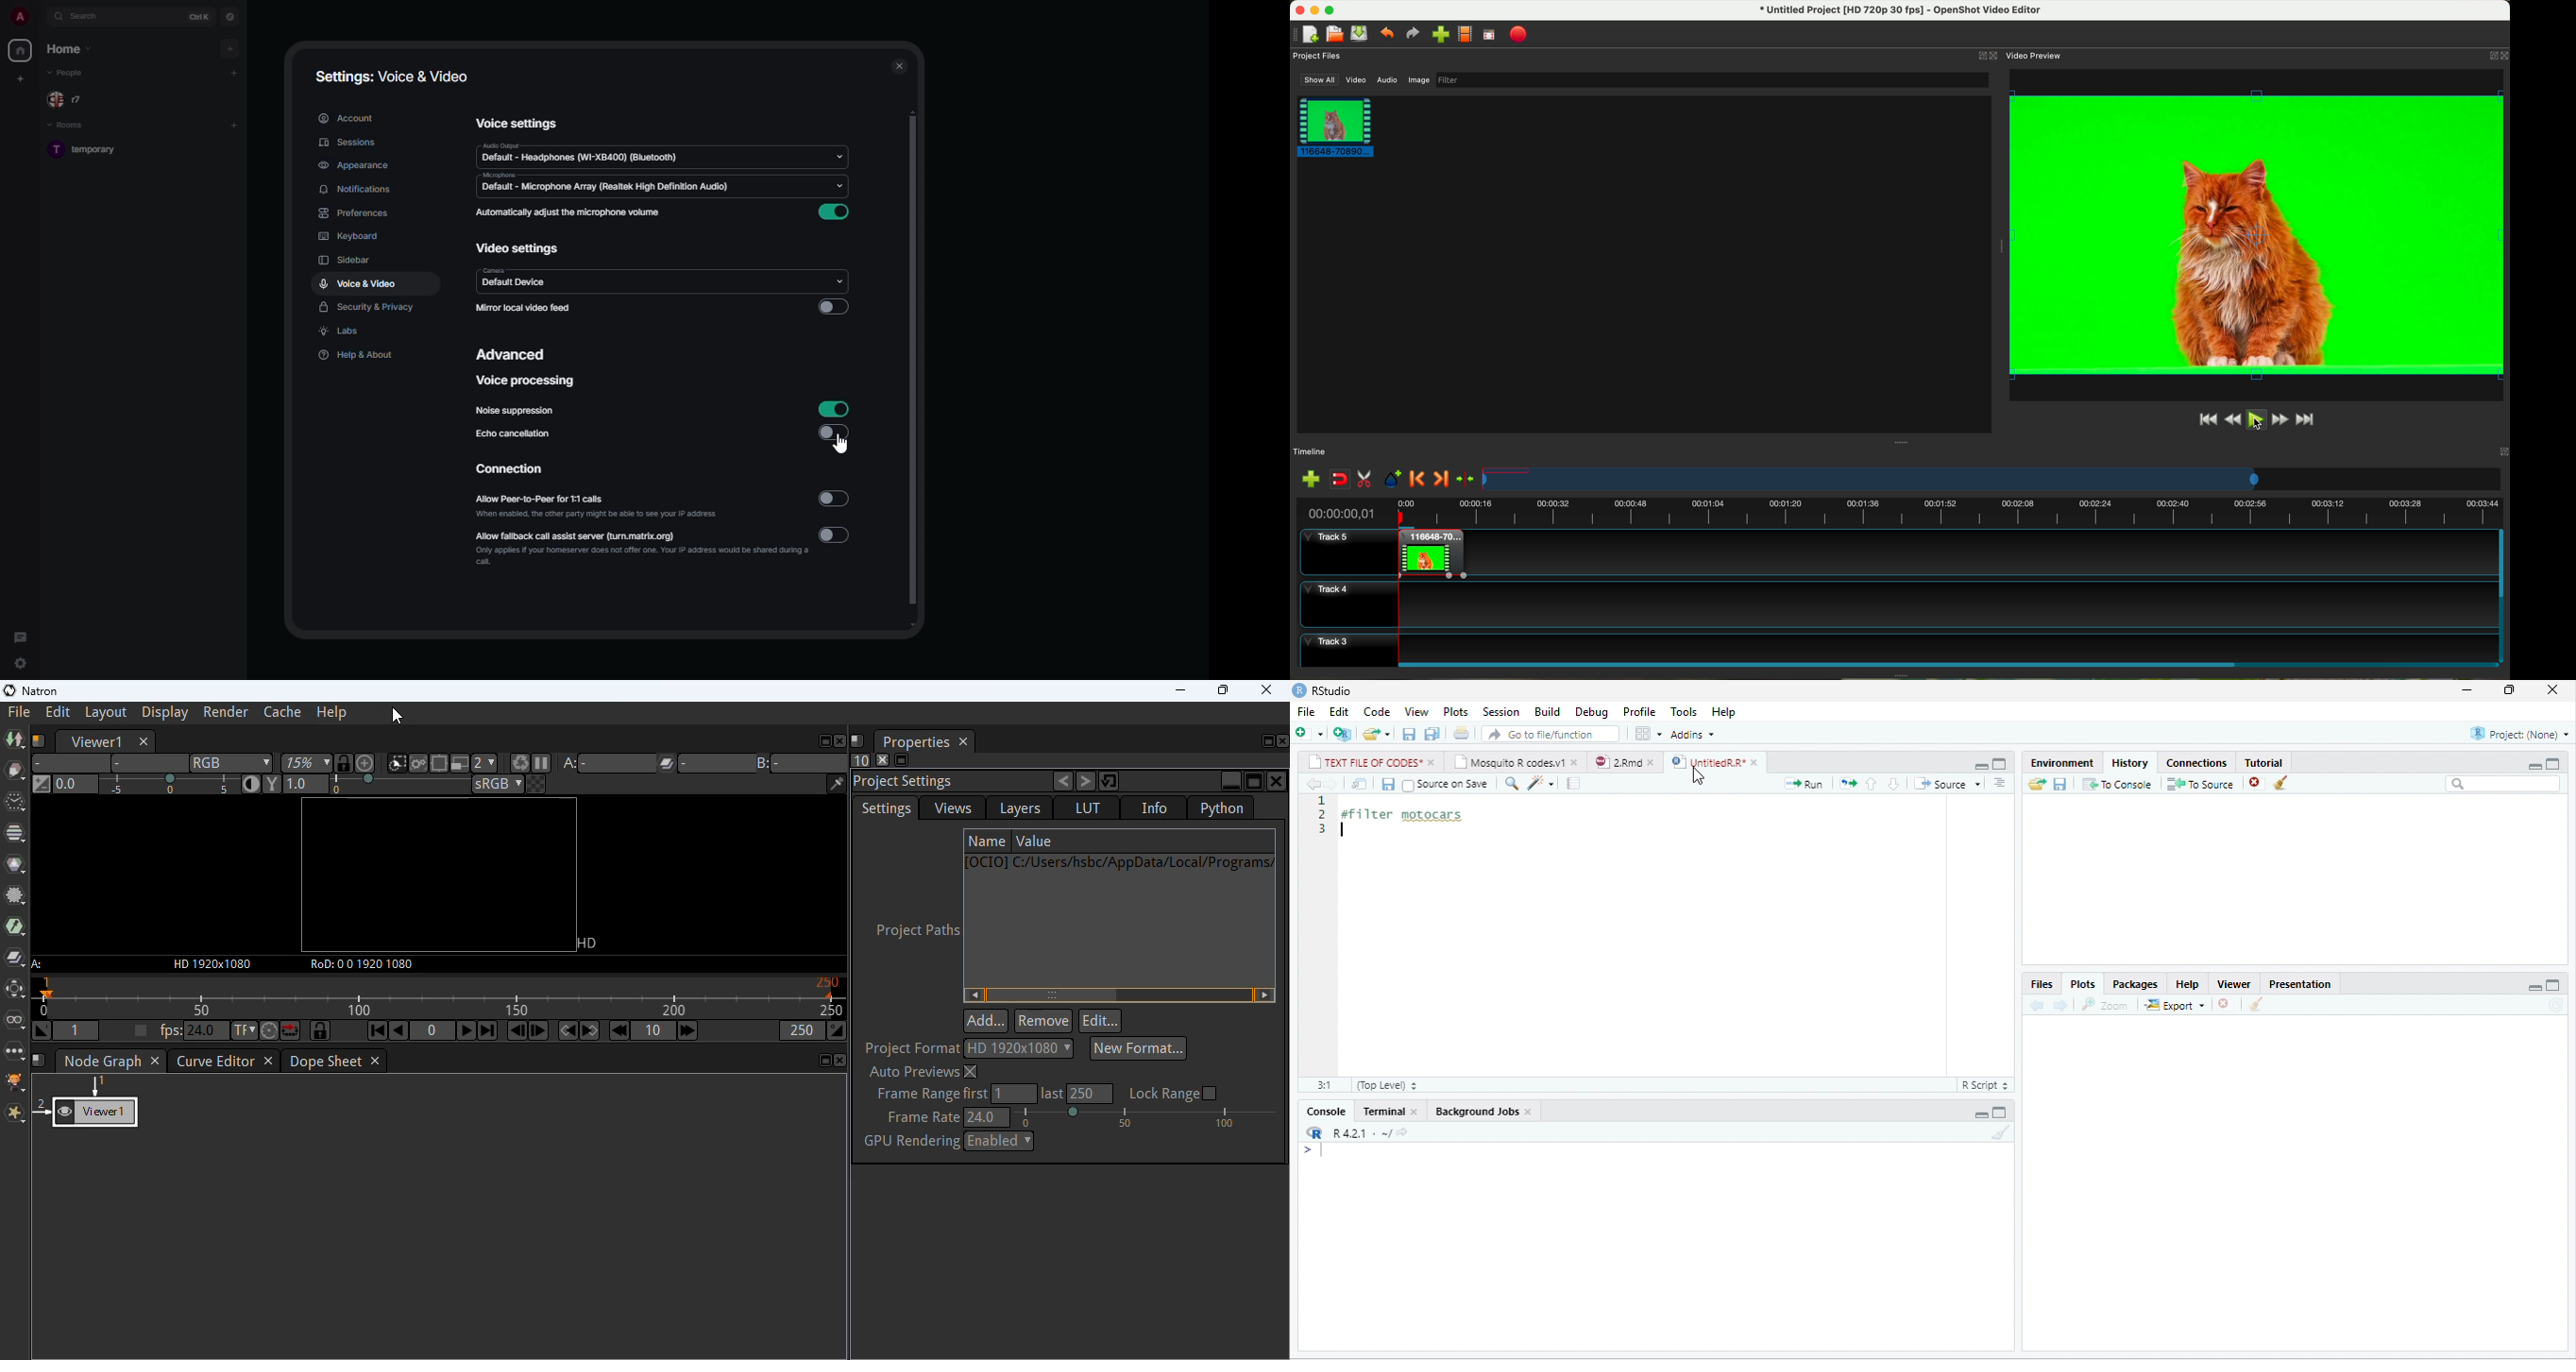 This screenshot has height=1372, width=2576. I want to click on voice processing, so click(525, 381).